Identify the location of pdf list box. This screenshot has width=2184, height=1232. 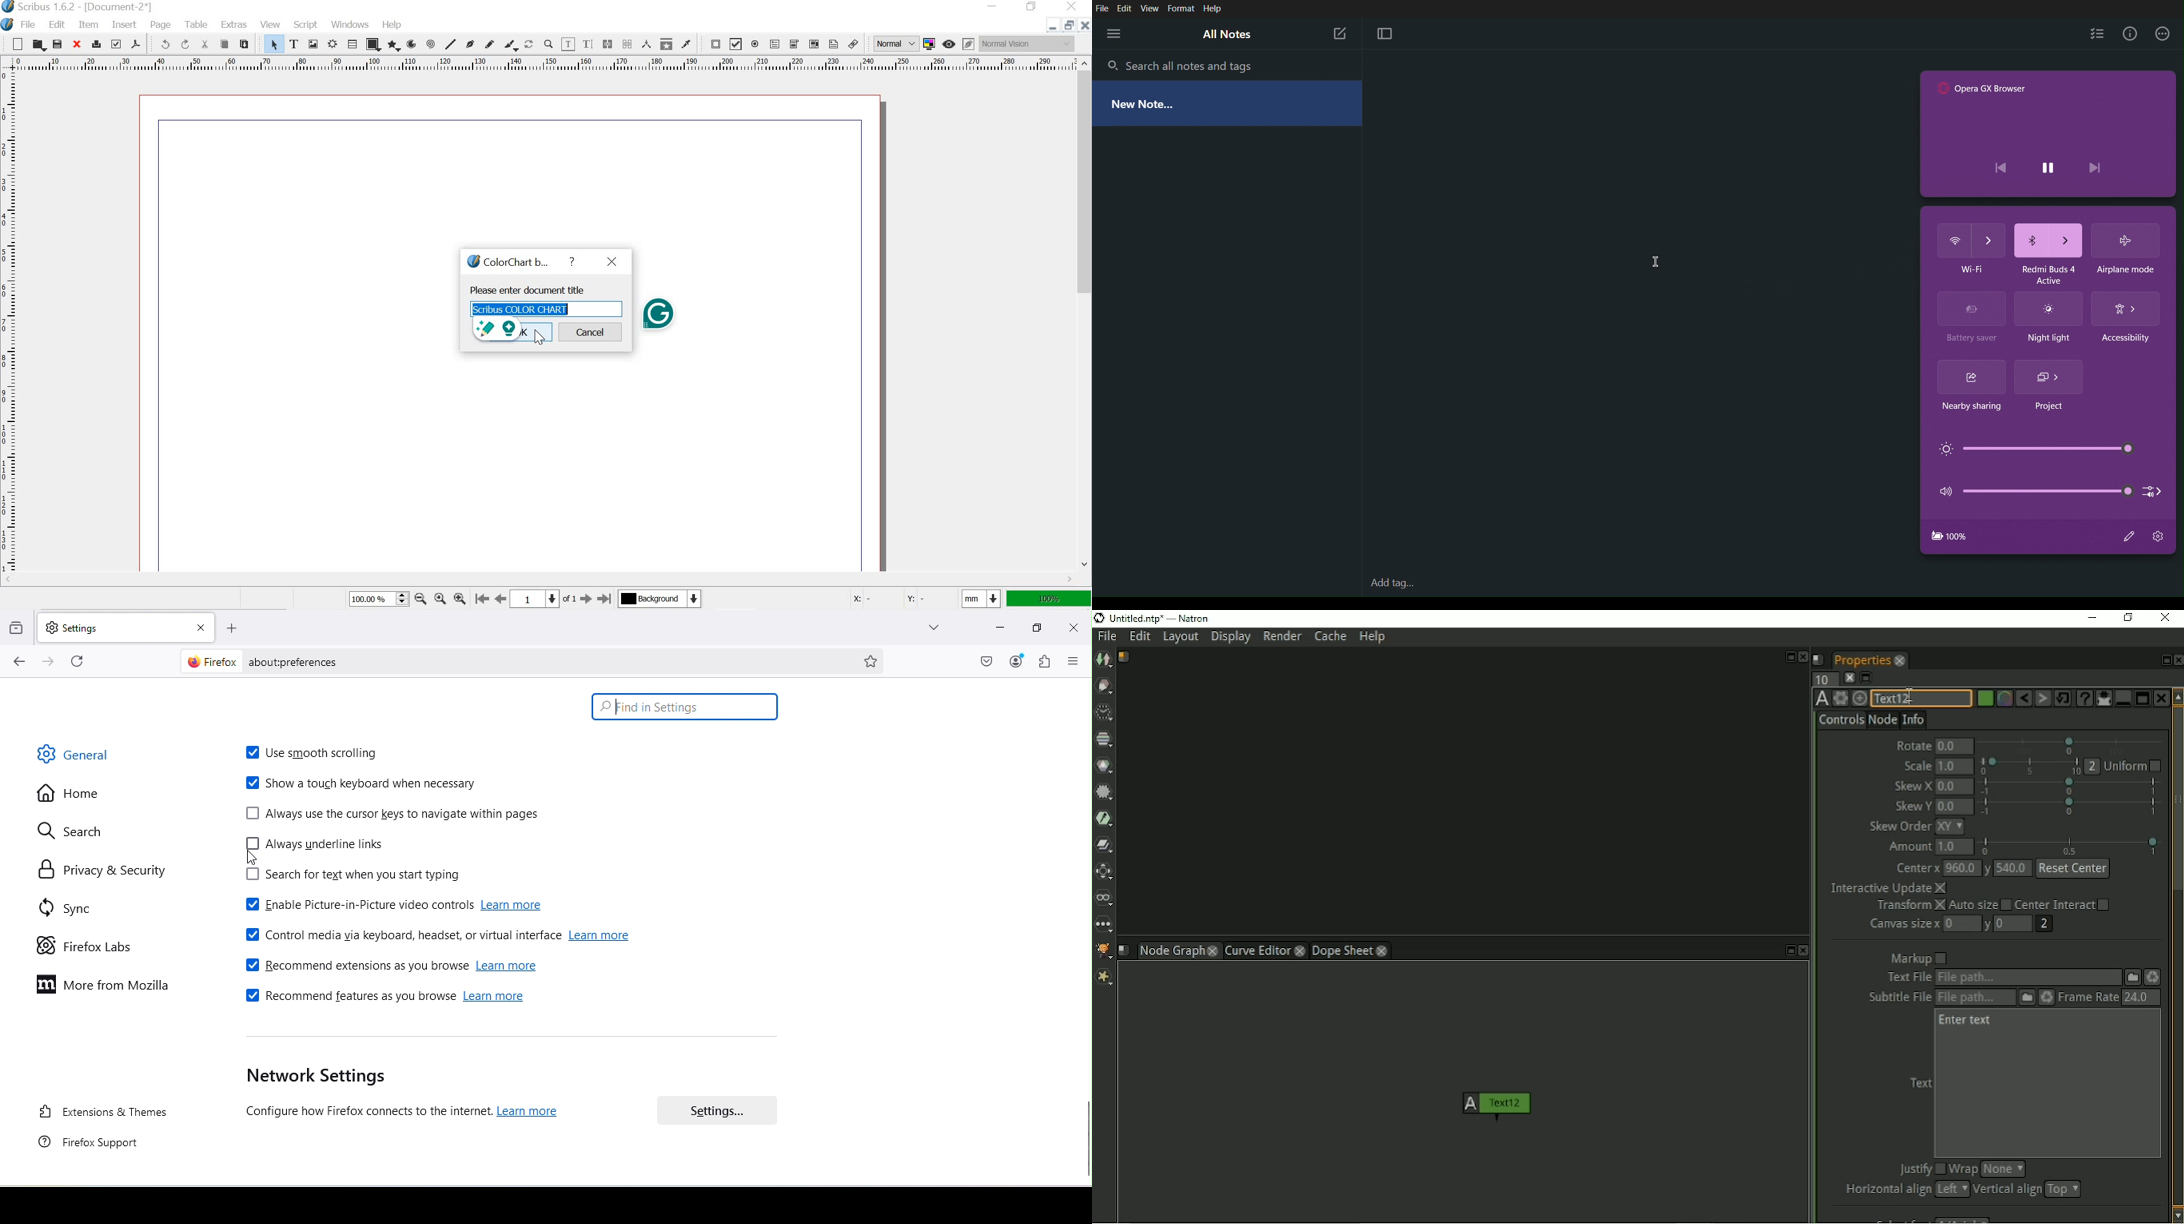
(812, 44).